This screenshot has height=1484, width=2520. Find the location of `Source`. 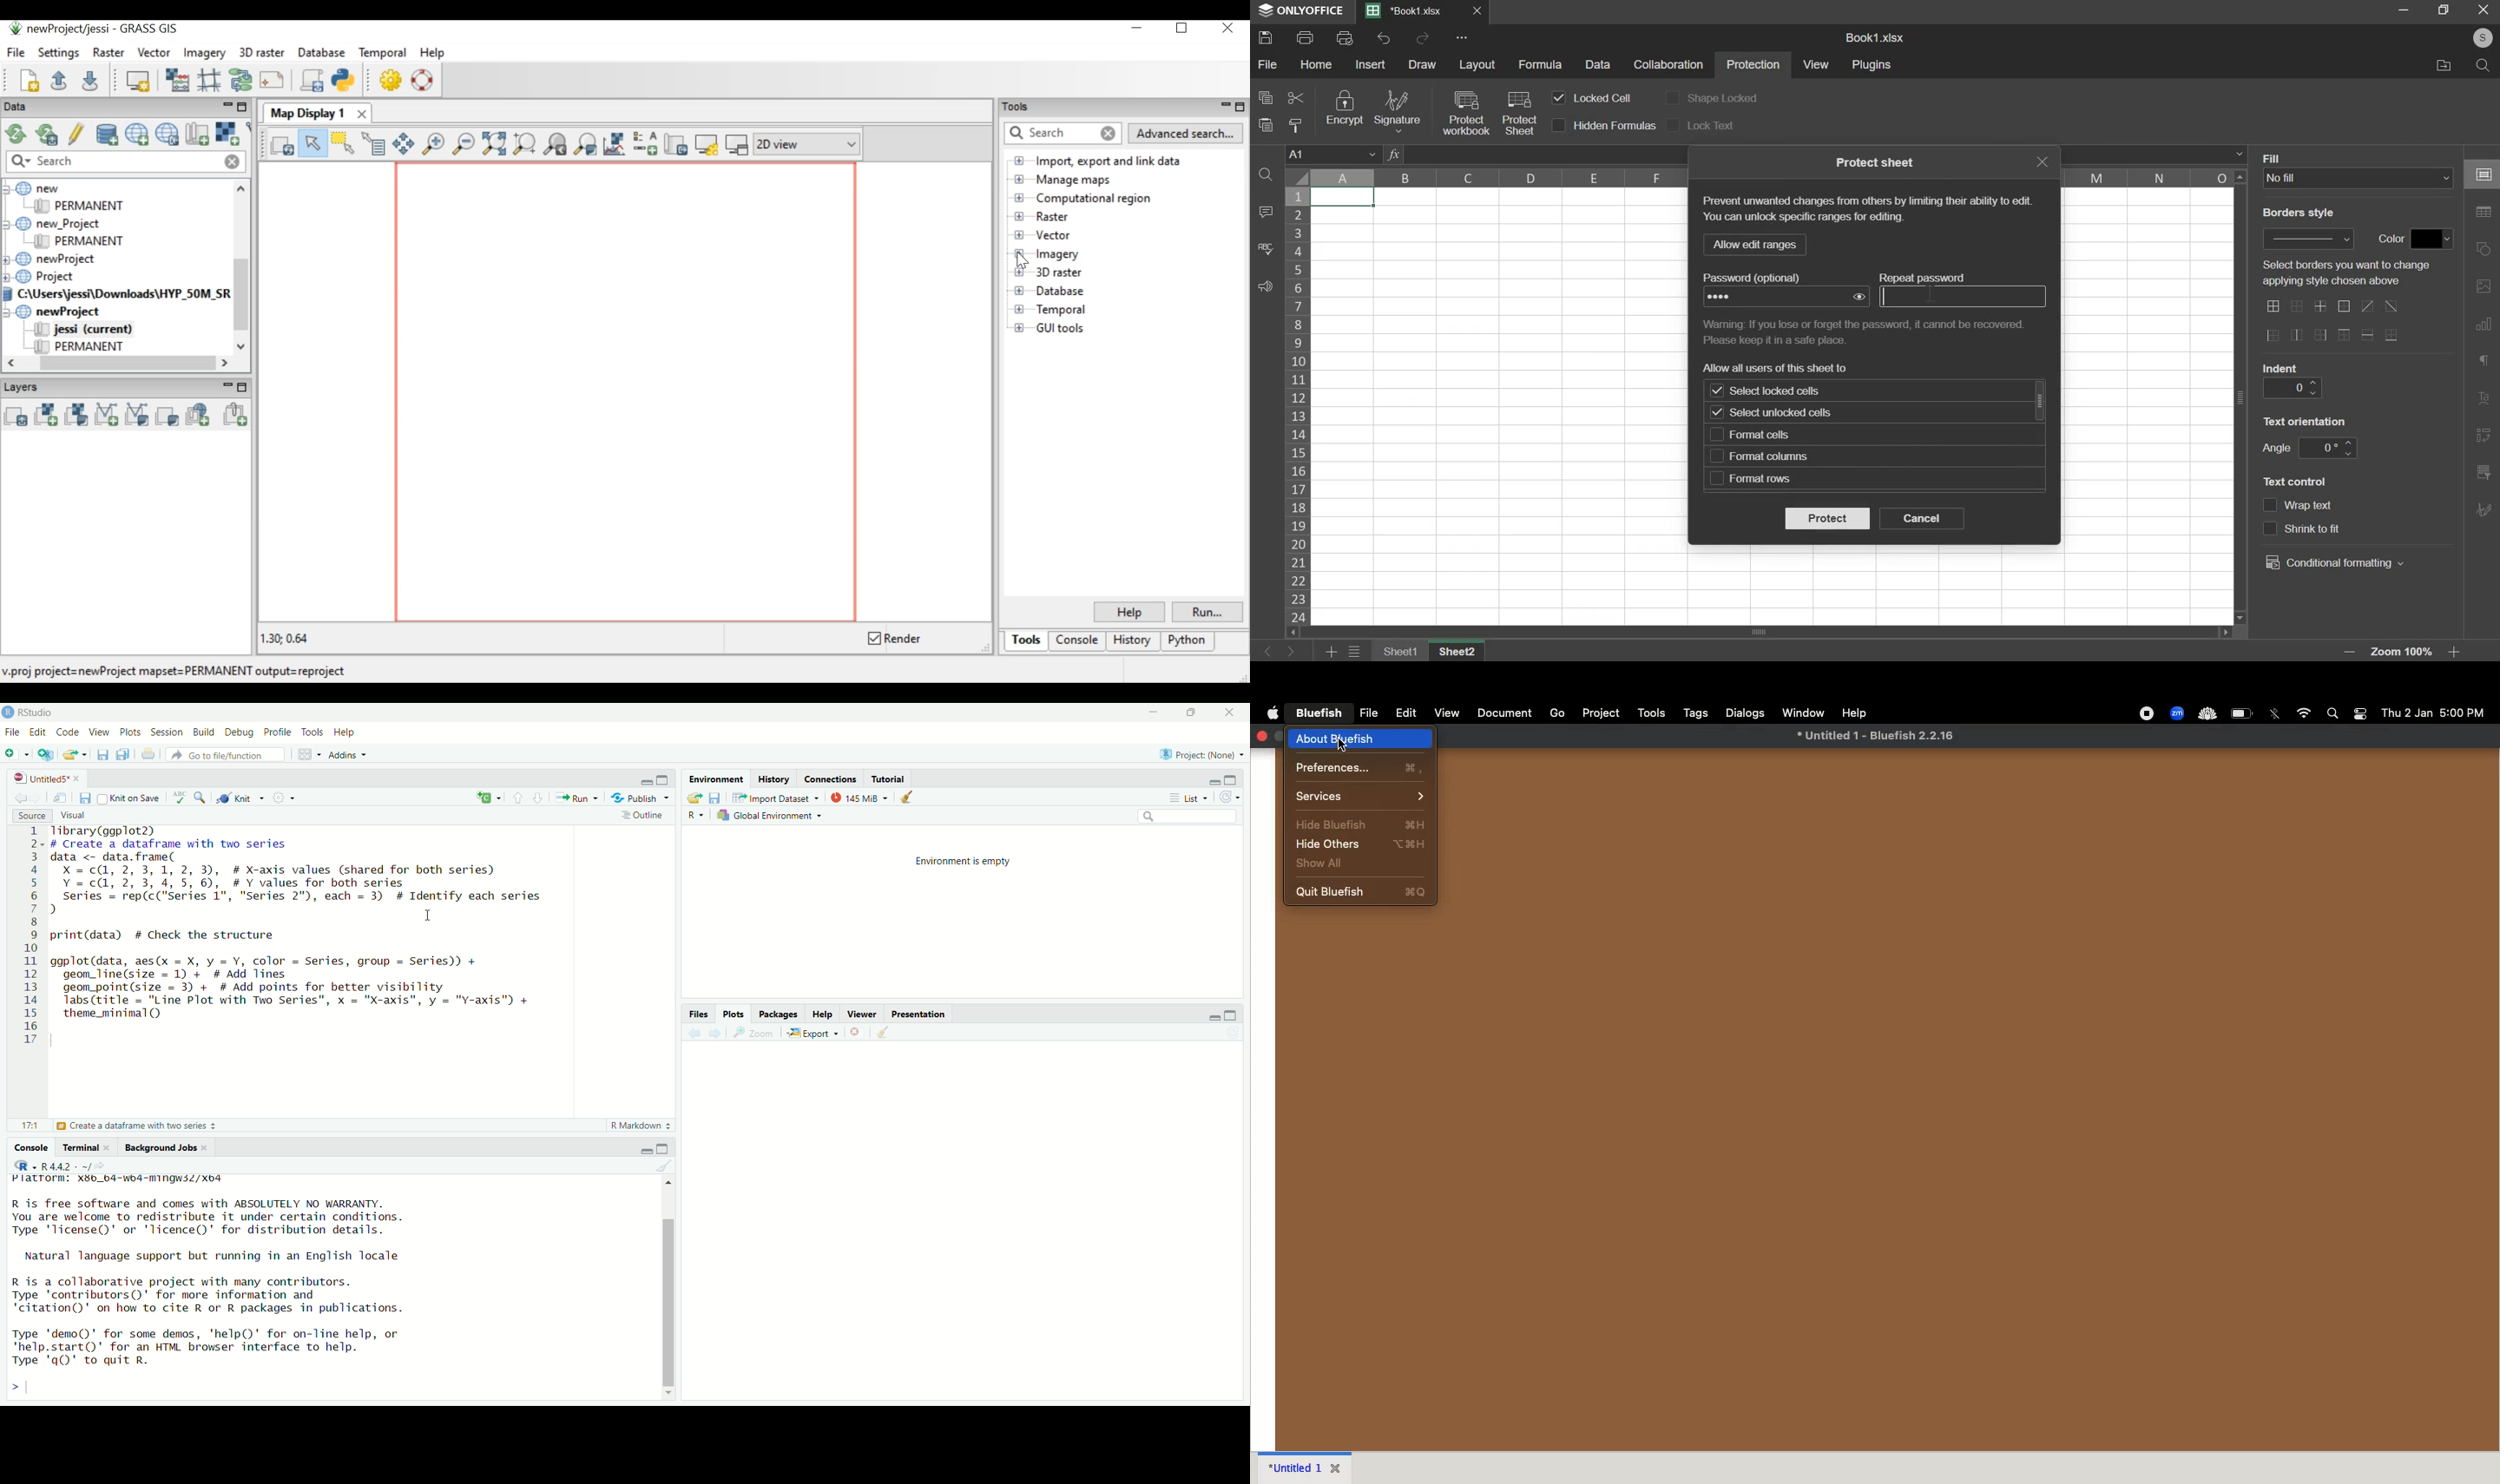

Source is located at coordinates (31, 816).